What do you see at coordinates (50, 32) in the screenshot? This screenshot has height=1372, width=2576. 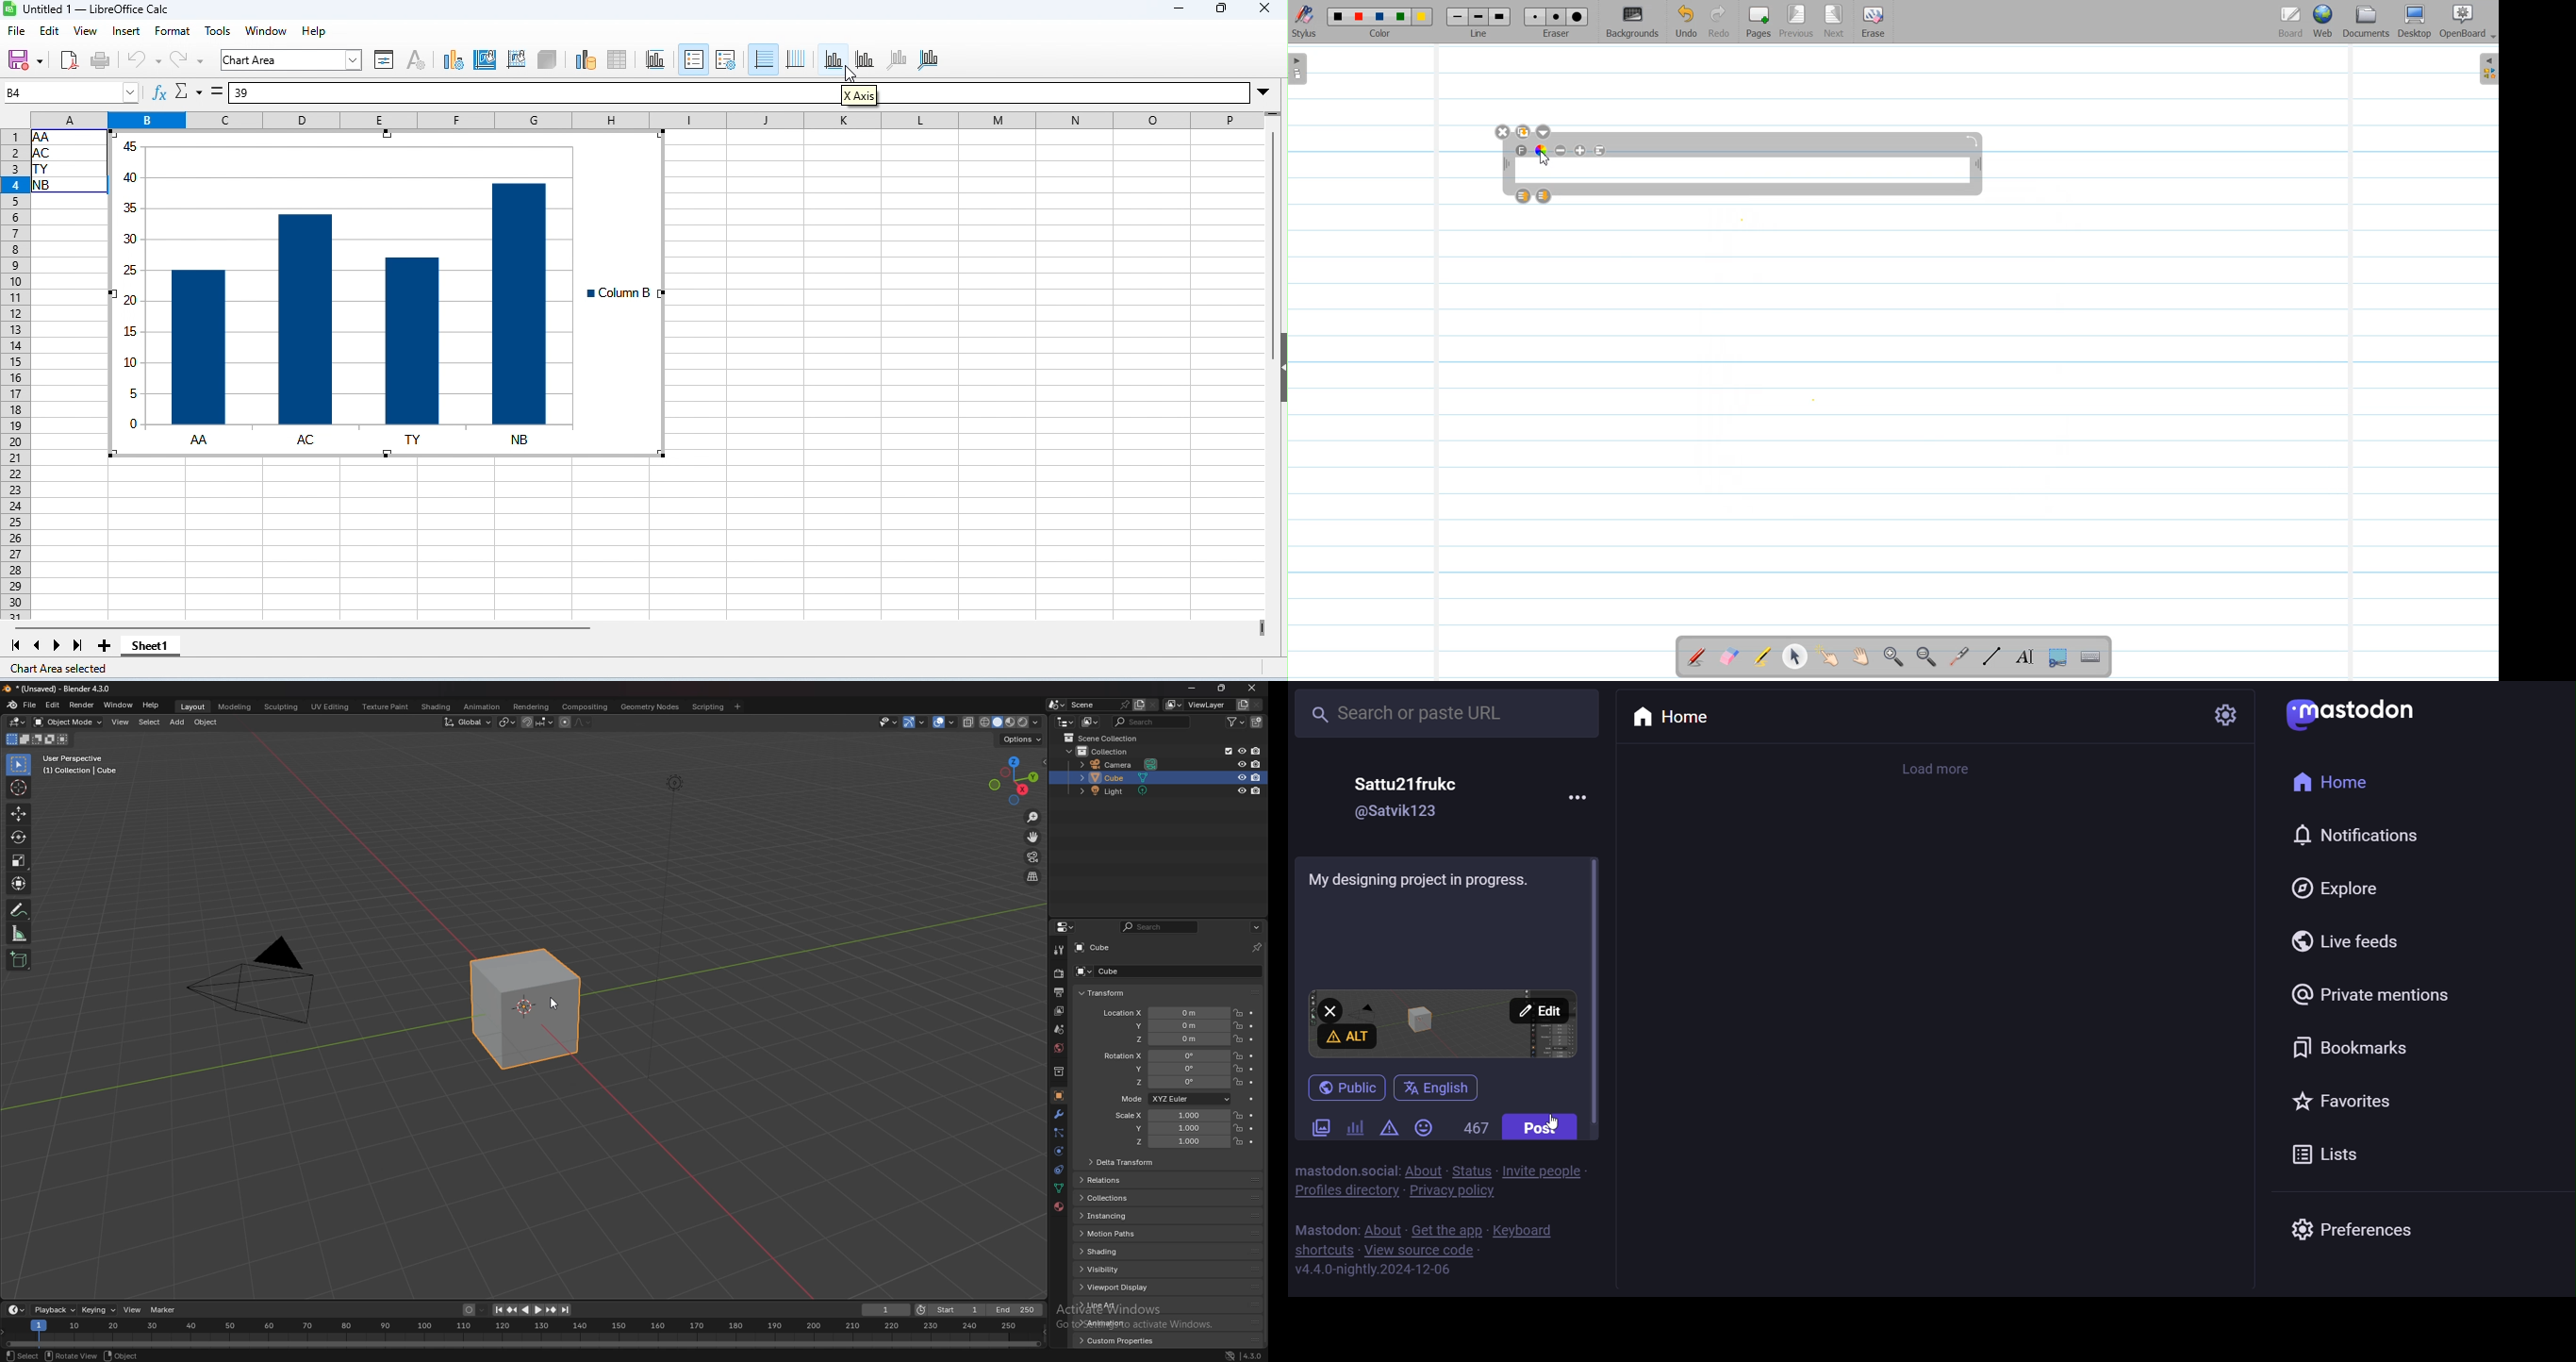 I see `edit` at bounding box center [50, 32].